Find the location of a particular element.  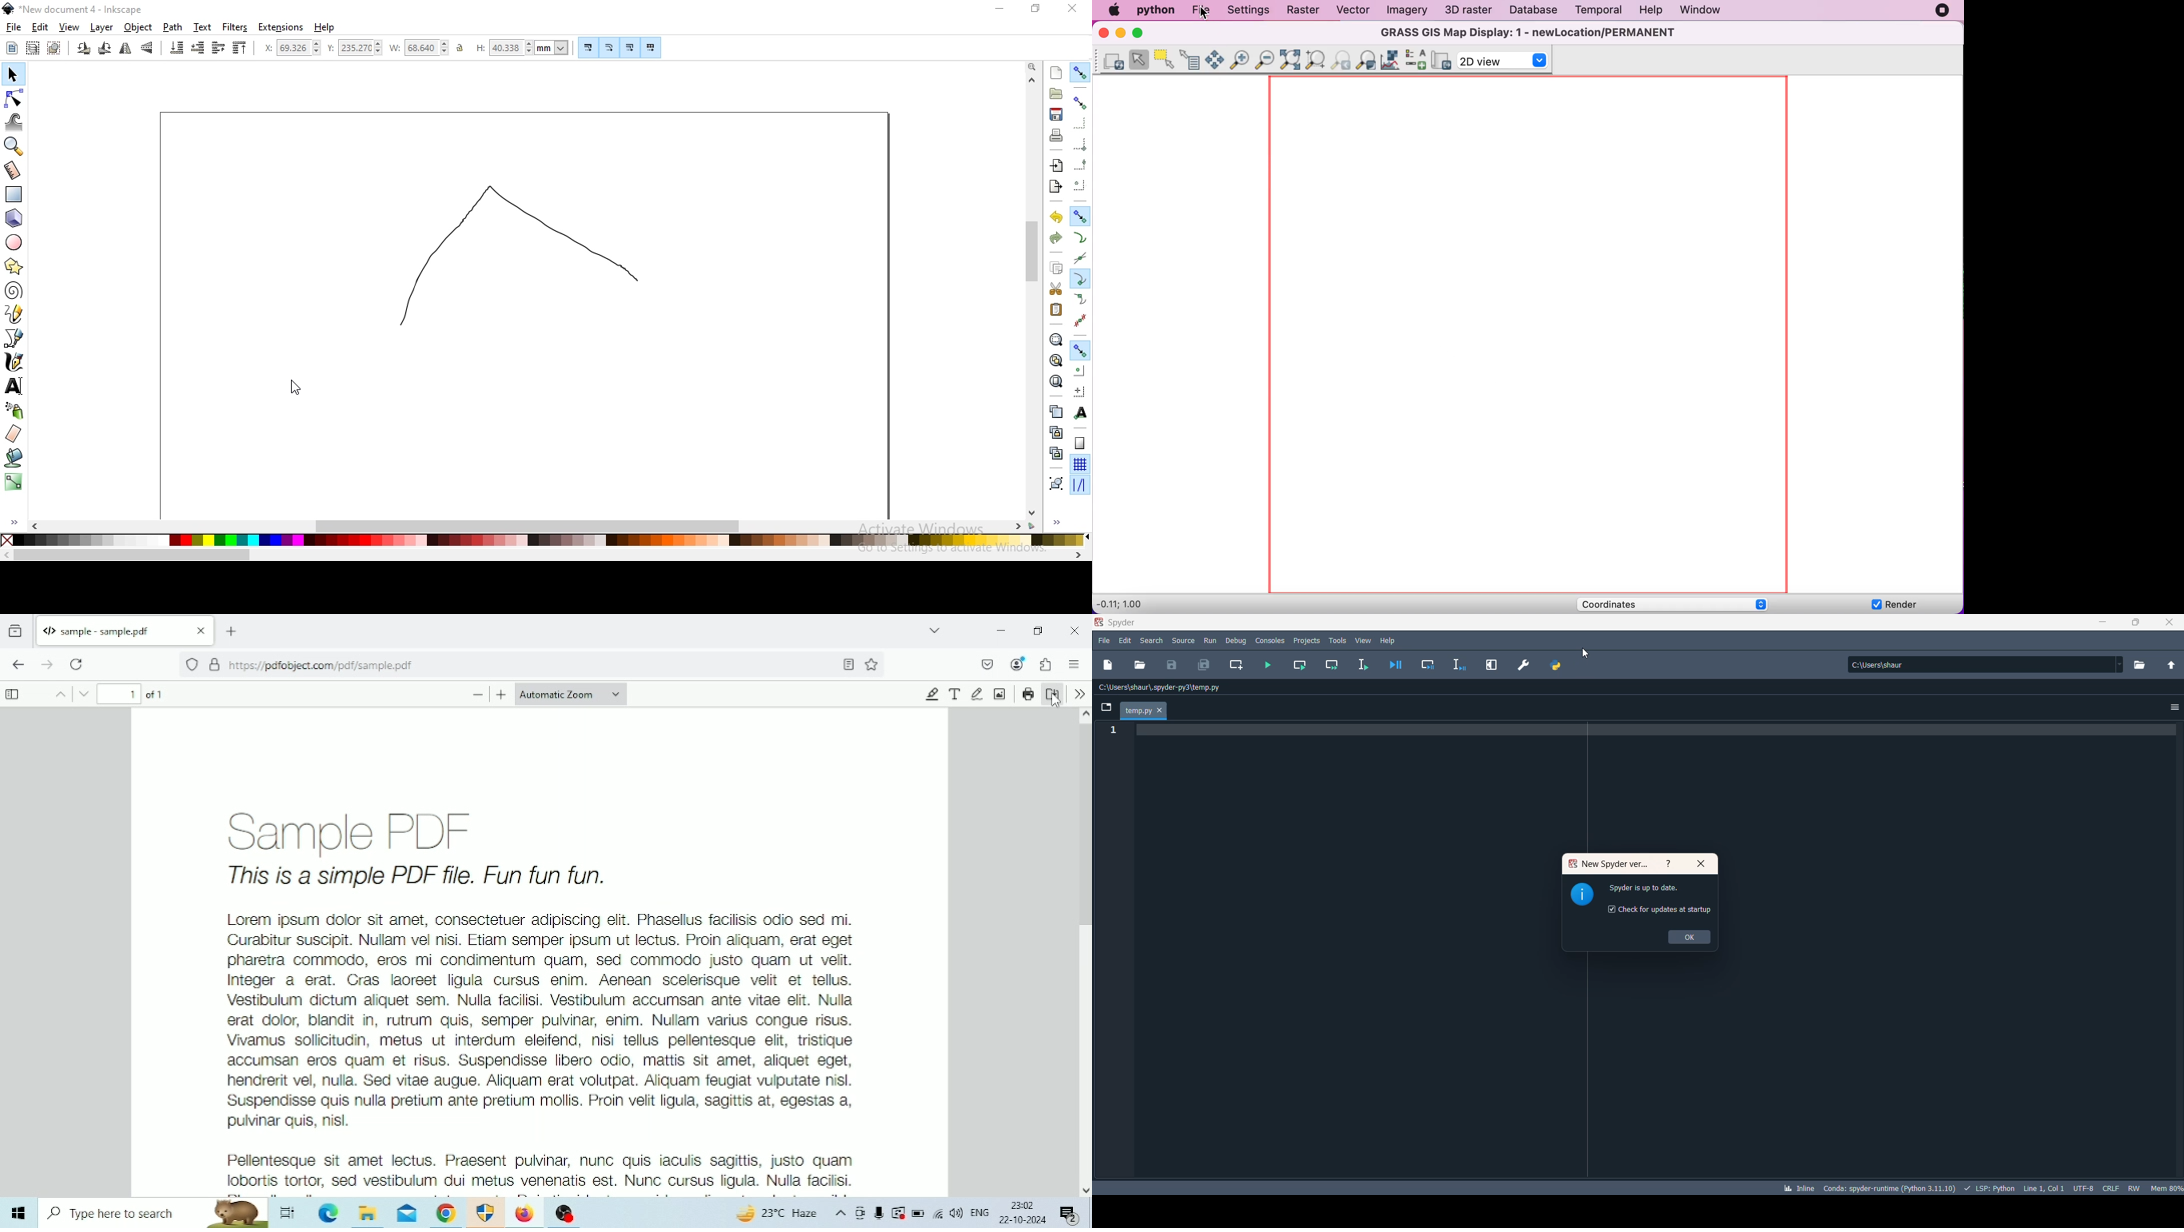

LINE AND COLUMN NUMBER is located at coordinates (2043, 1189).